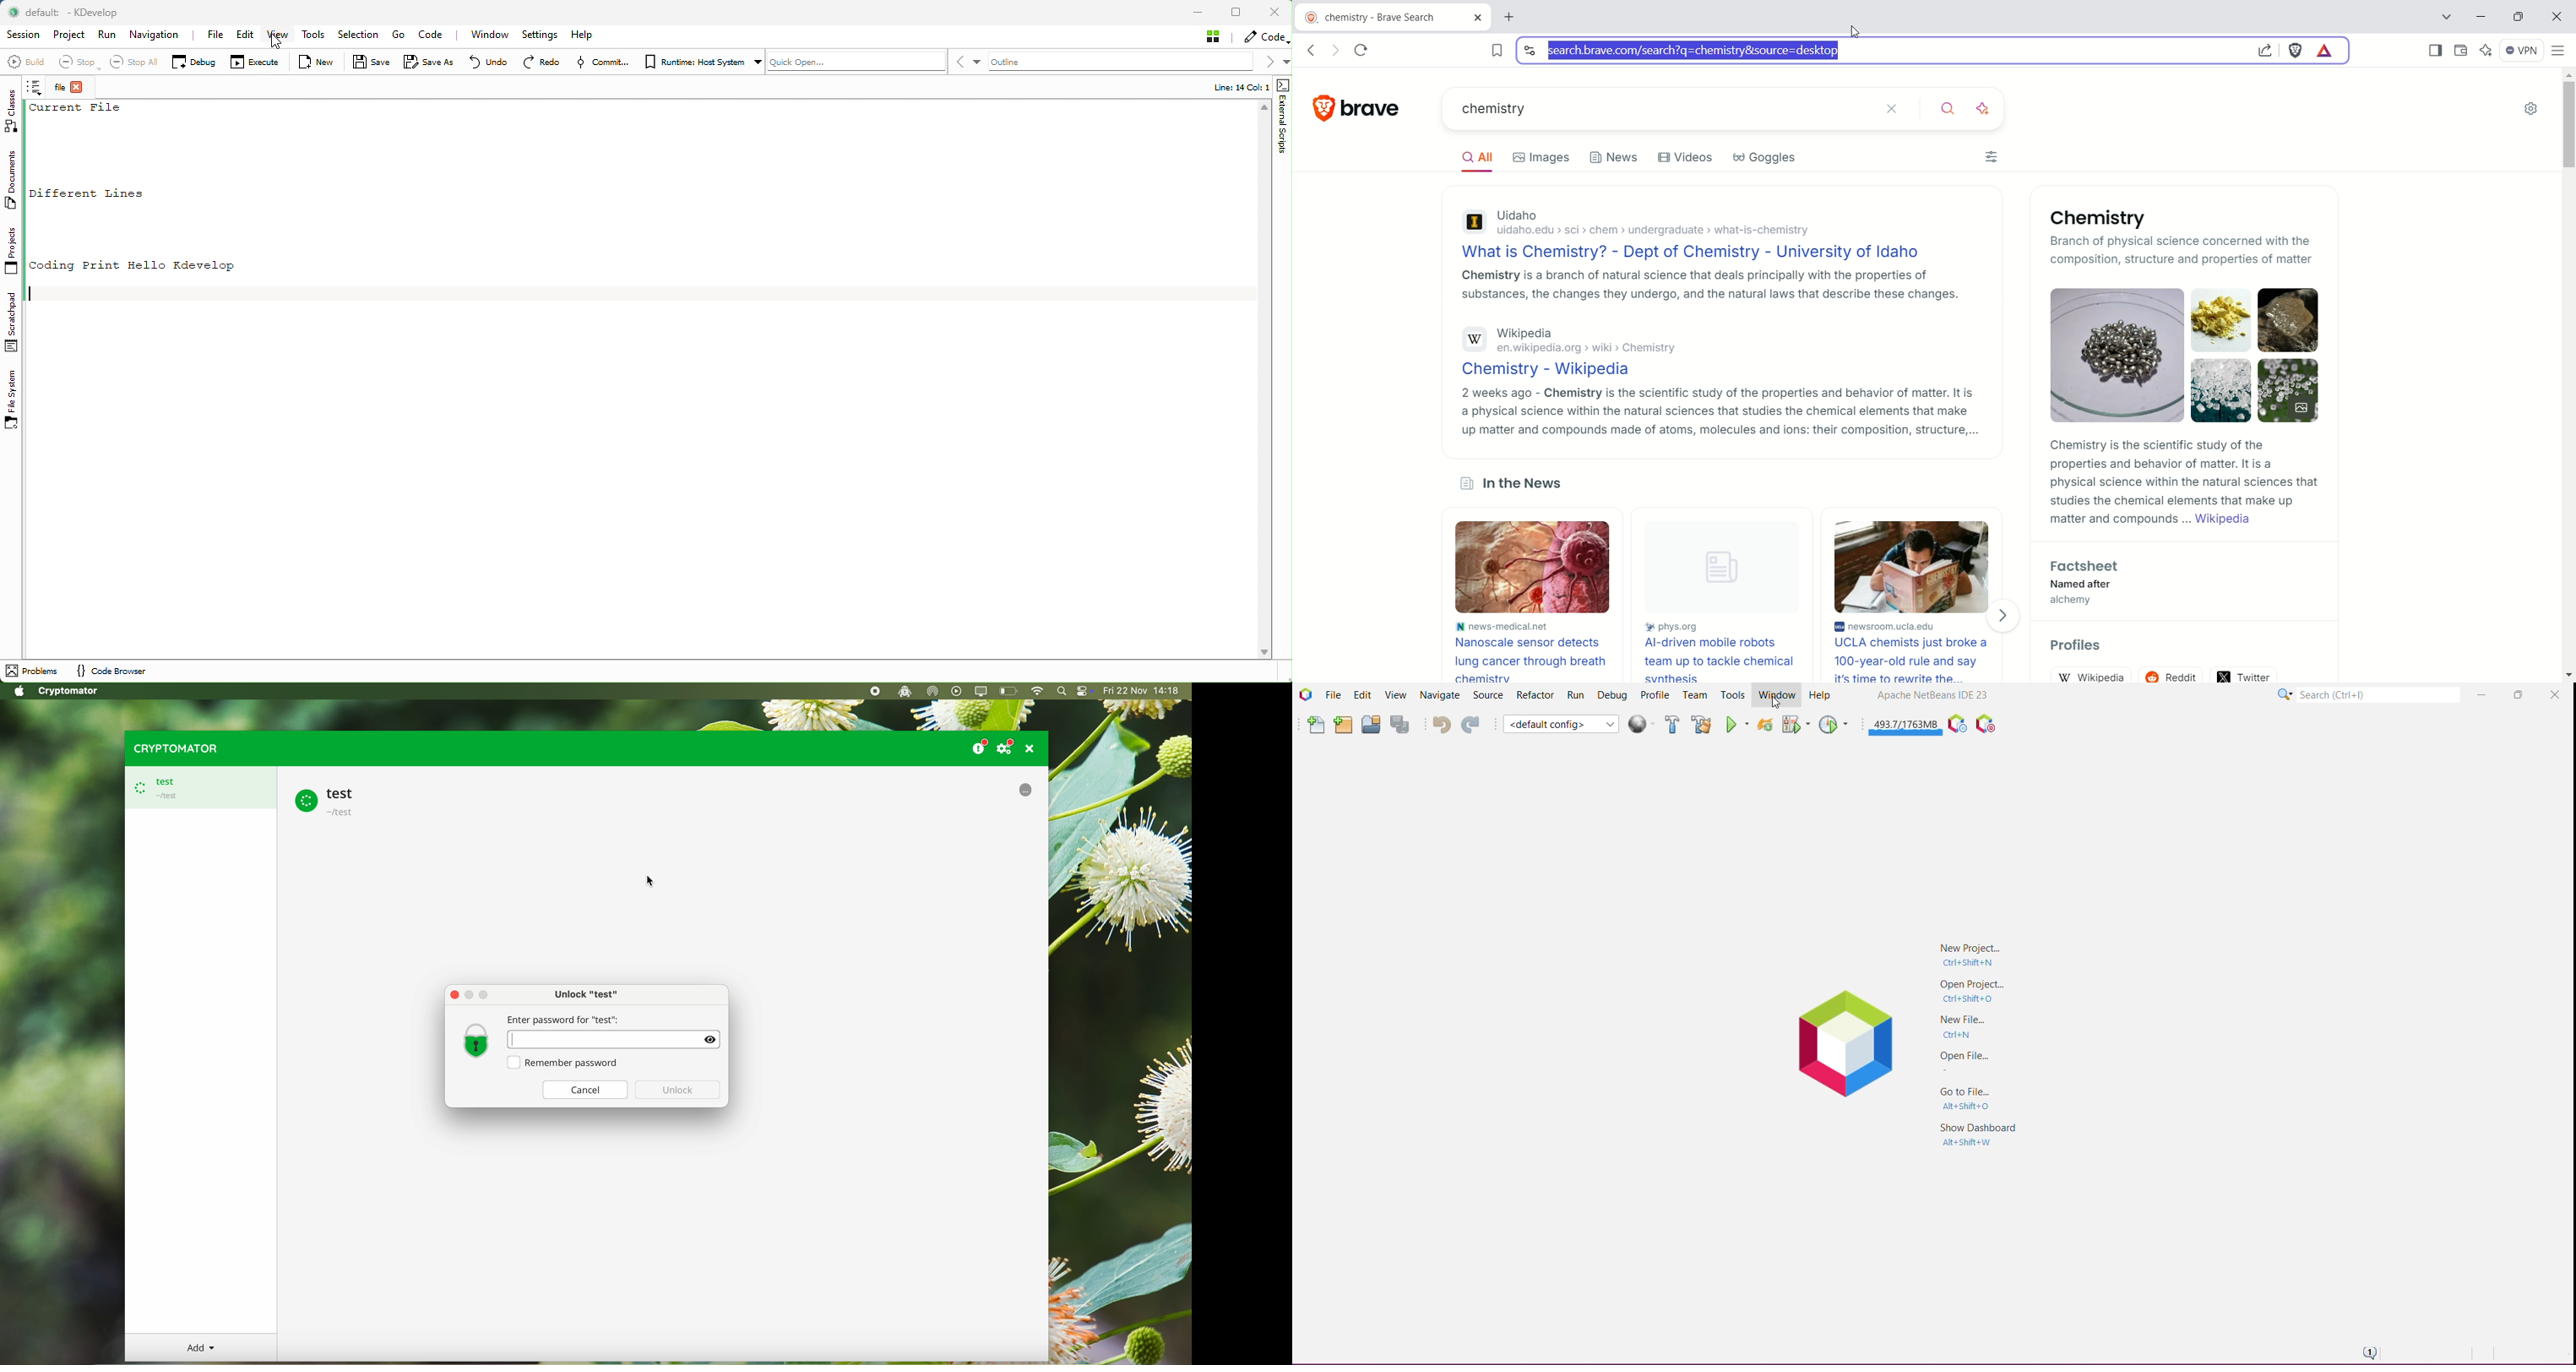 This screenshot has width=2576, height=1372. I want to click on Click to force Garbage Collection, so click(1906, 724).